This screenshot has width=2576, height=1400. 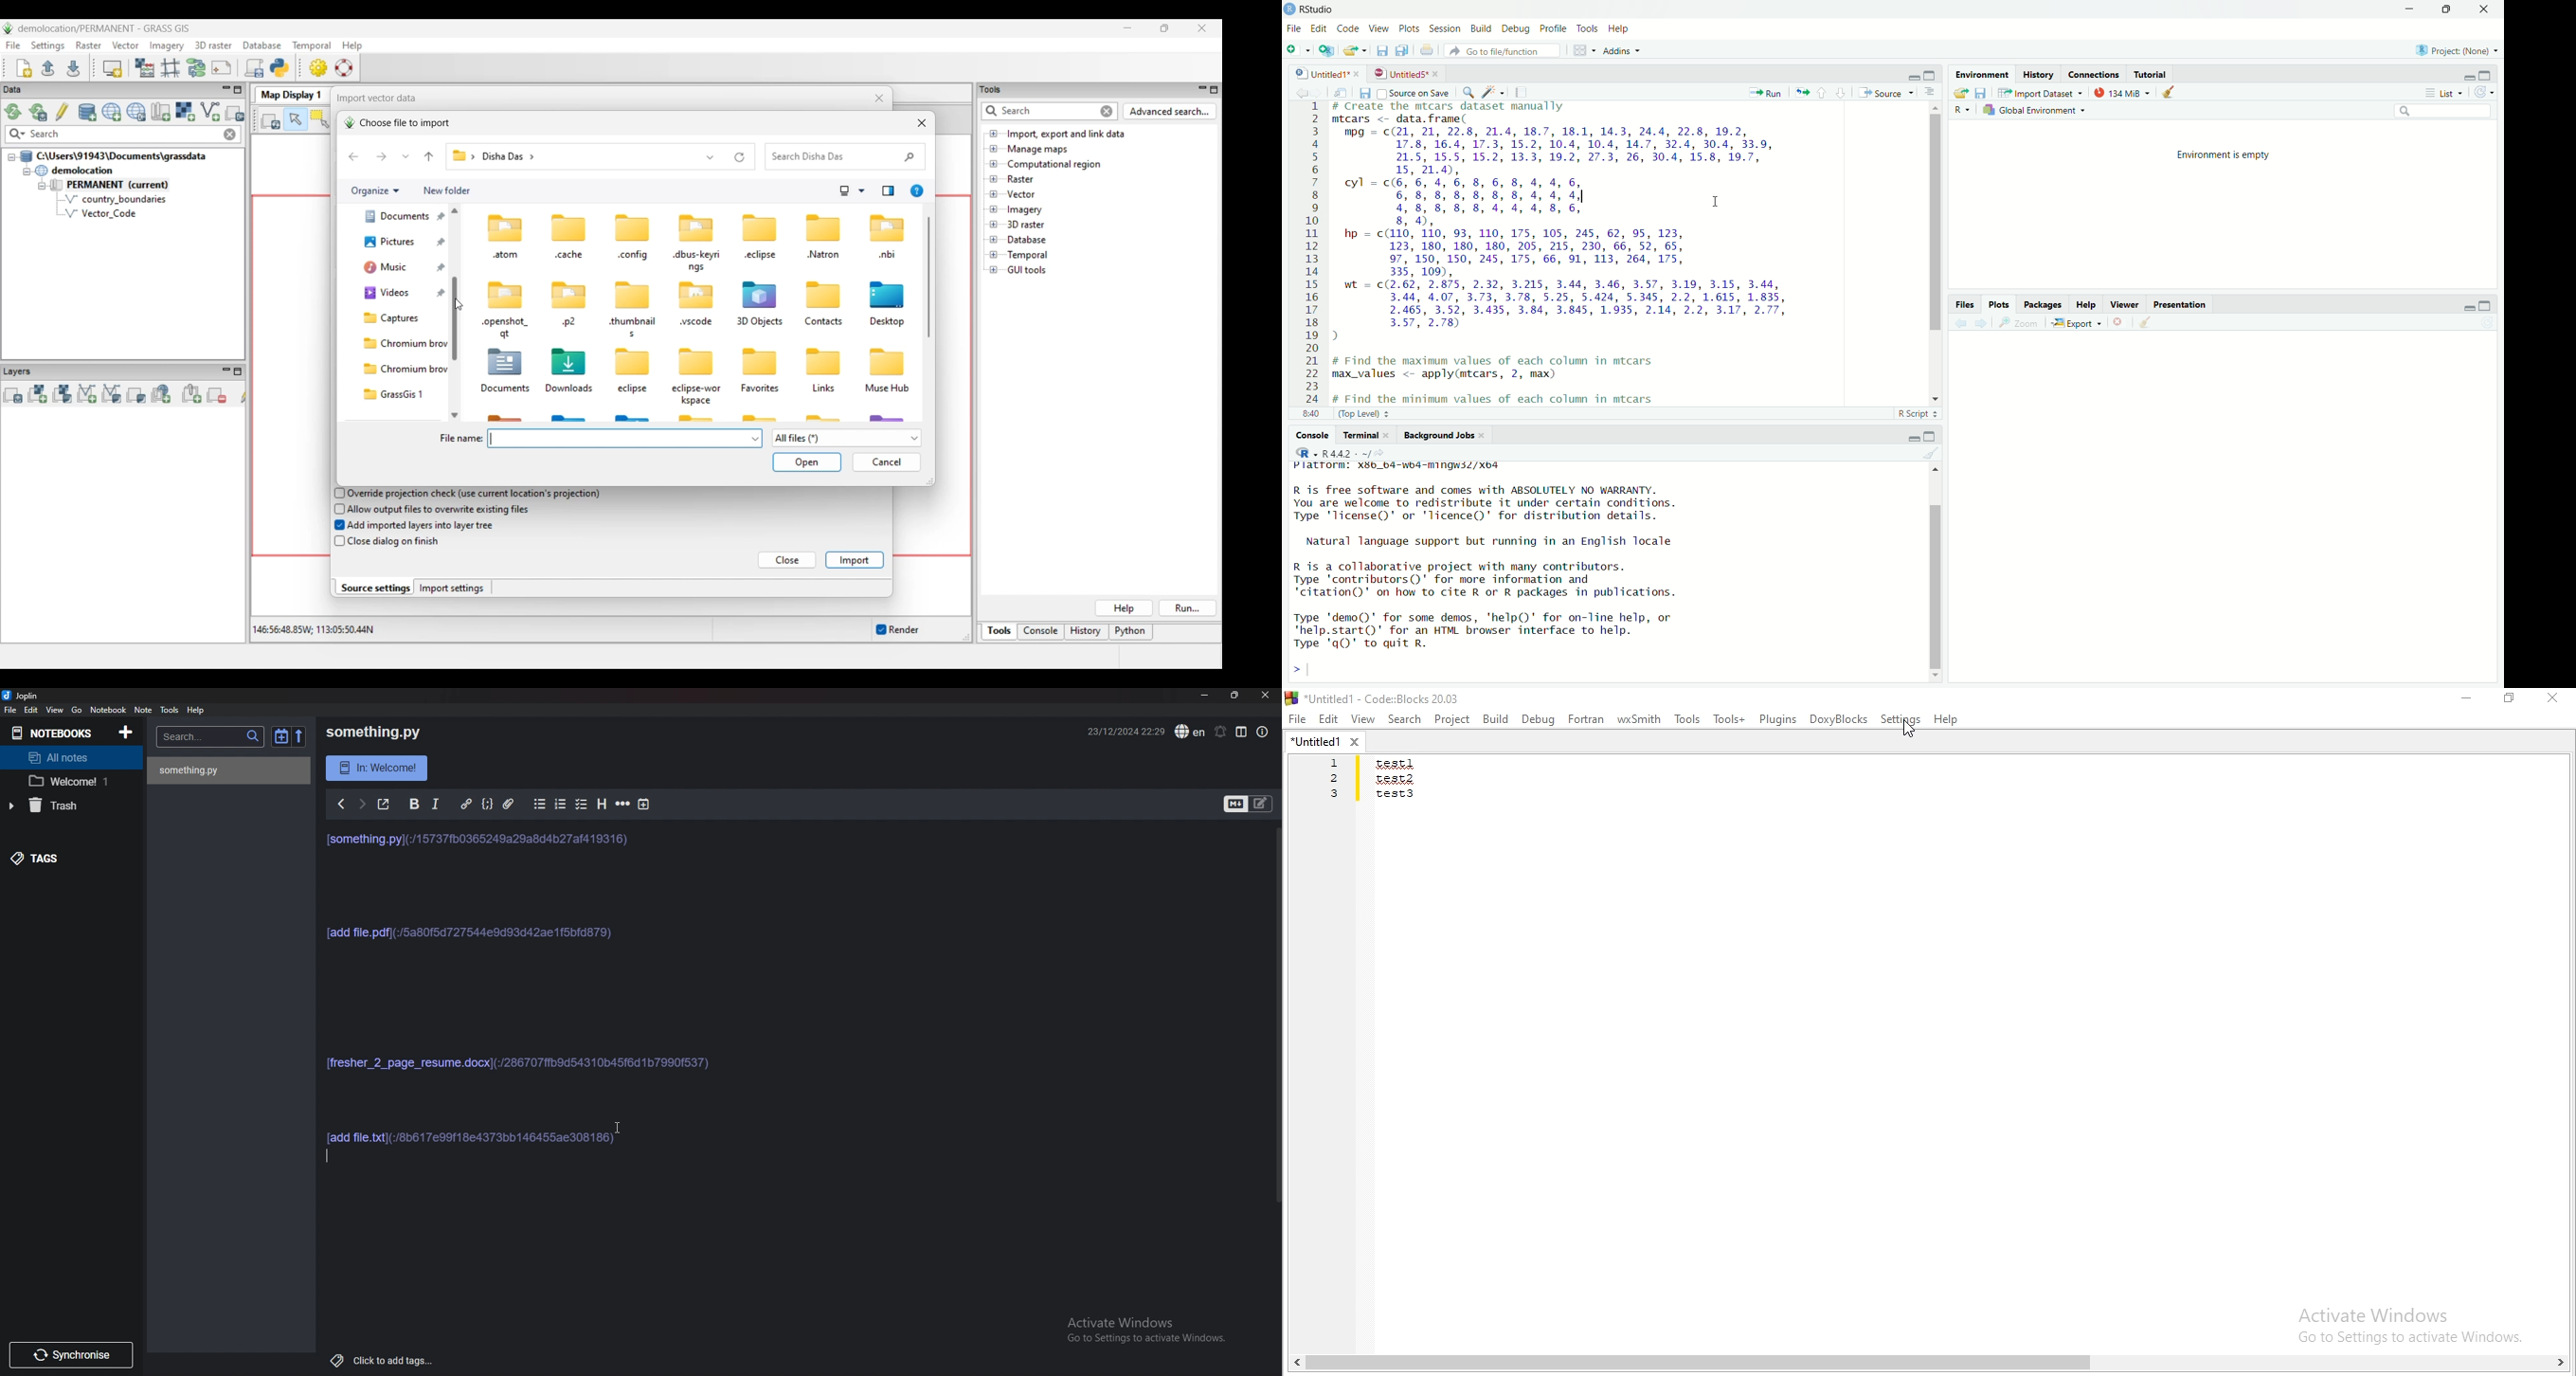 I want to click on History, so click(x=2042, y=75).